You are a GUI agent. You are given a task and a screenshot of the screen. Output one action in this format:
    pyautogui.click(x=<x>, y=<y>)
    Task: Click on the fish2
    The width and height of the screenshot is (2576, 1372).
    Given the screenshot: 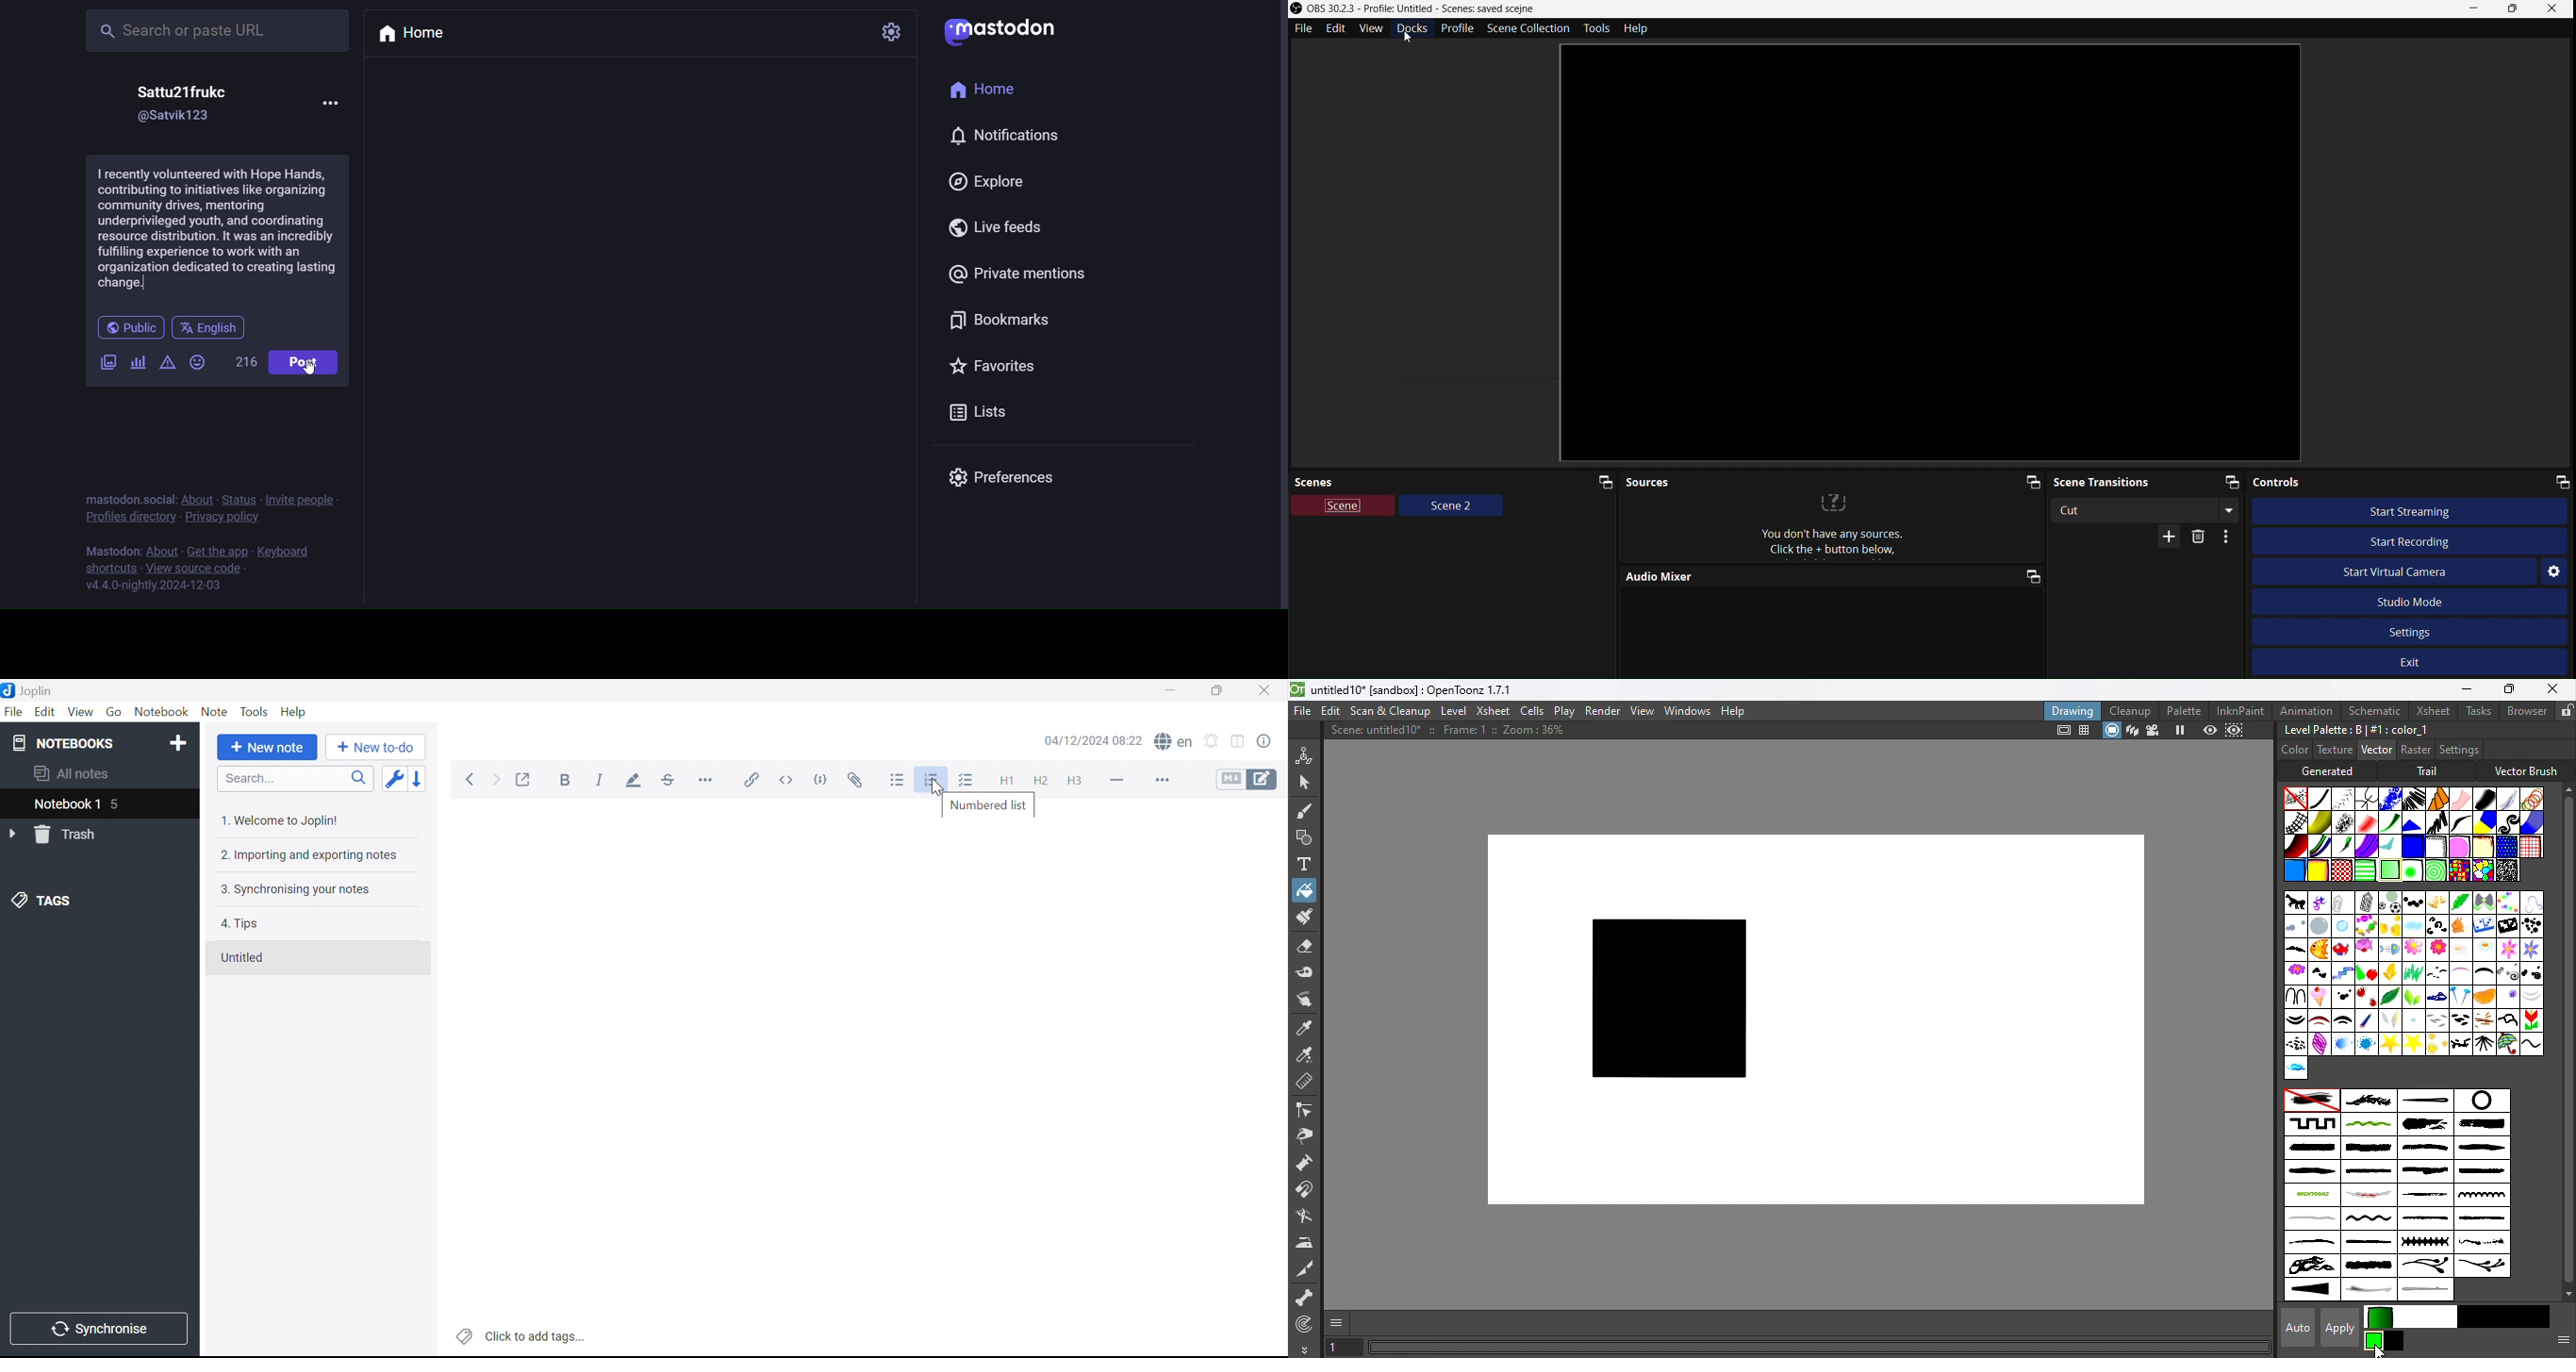 What is the action you would take?
    pyautogui.click(x=2342, y=949)
    